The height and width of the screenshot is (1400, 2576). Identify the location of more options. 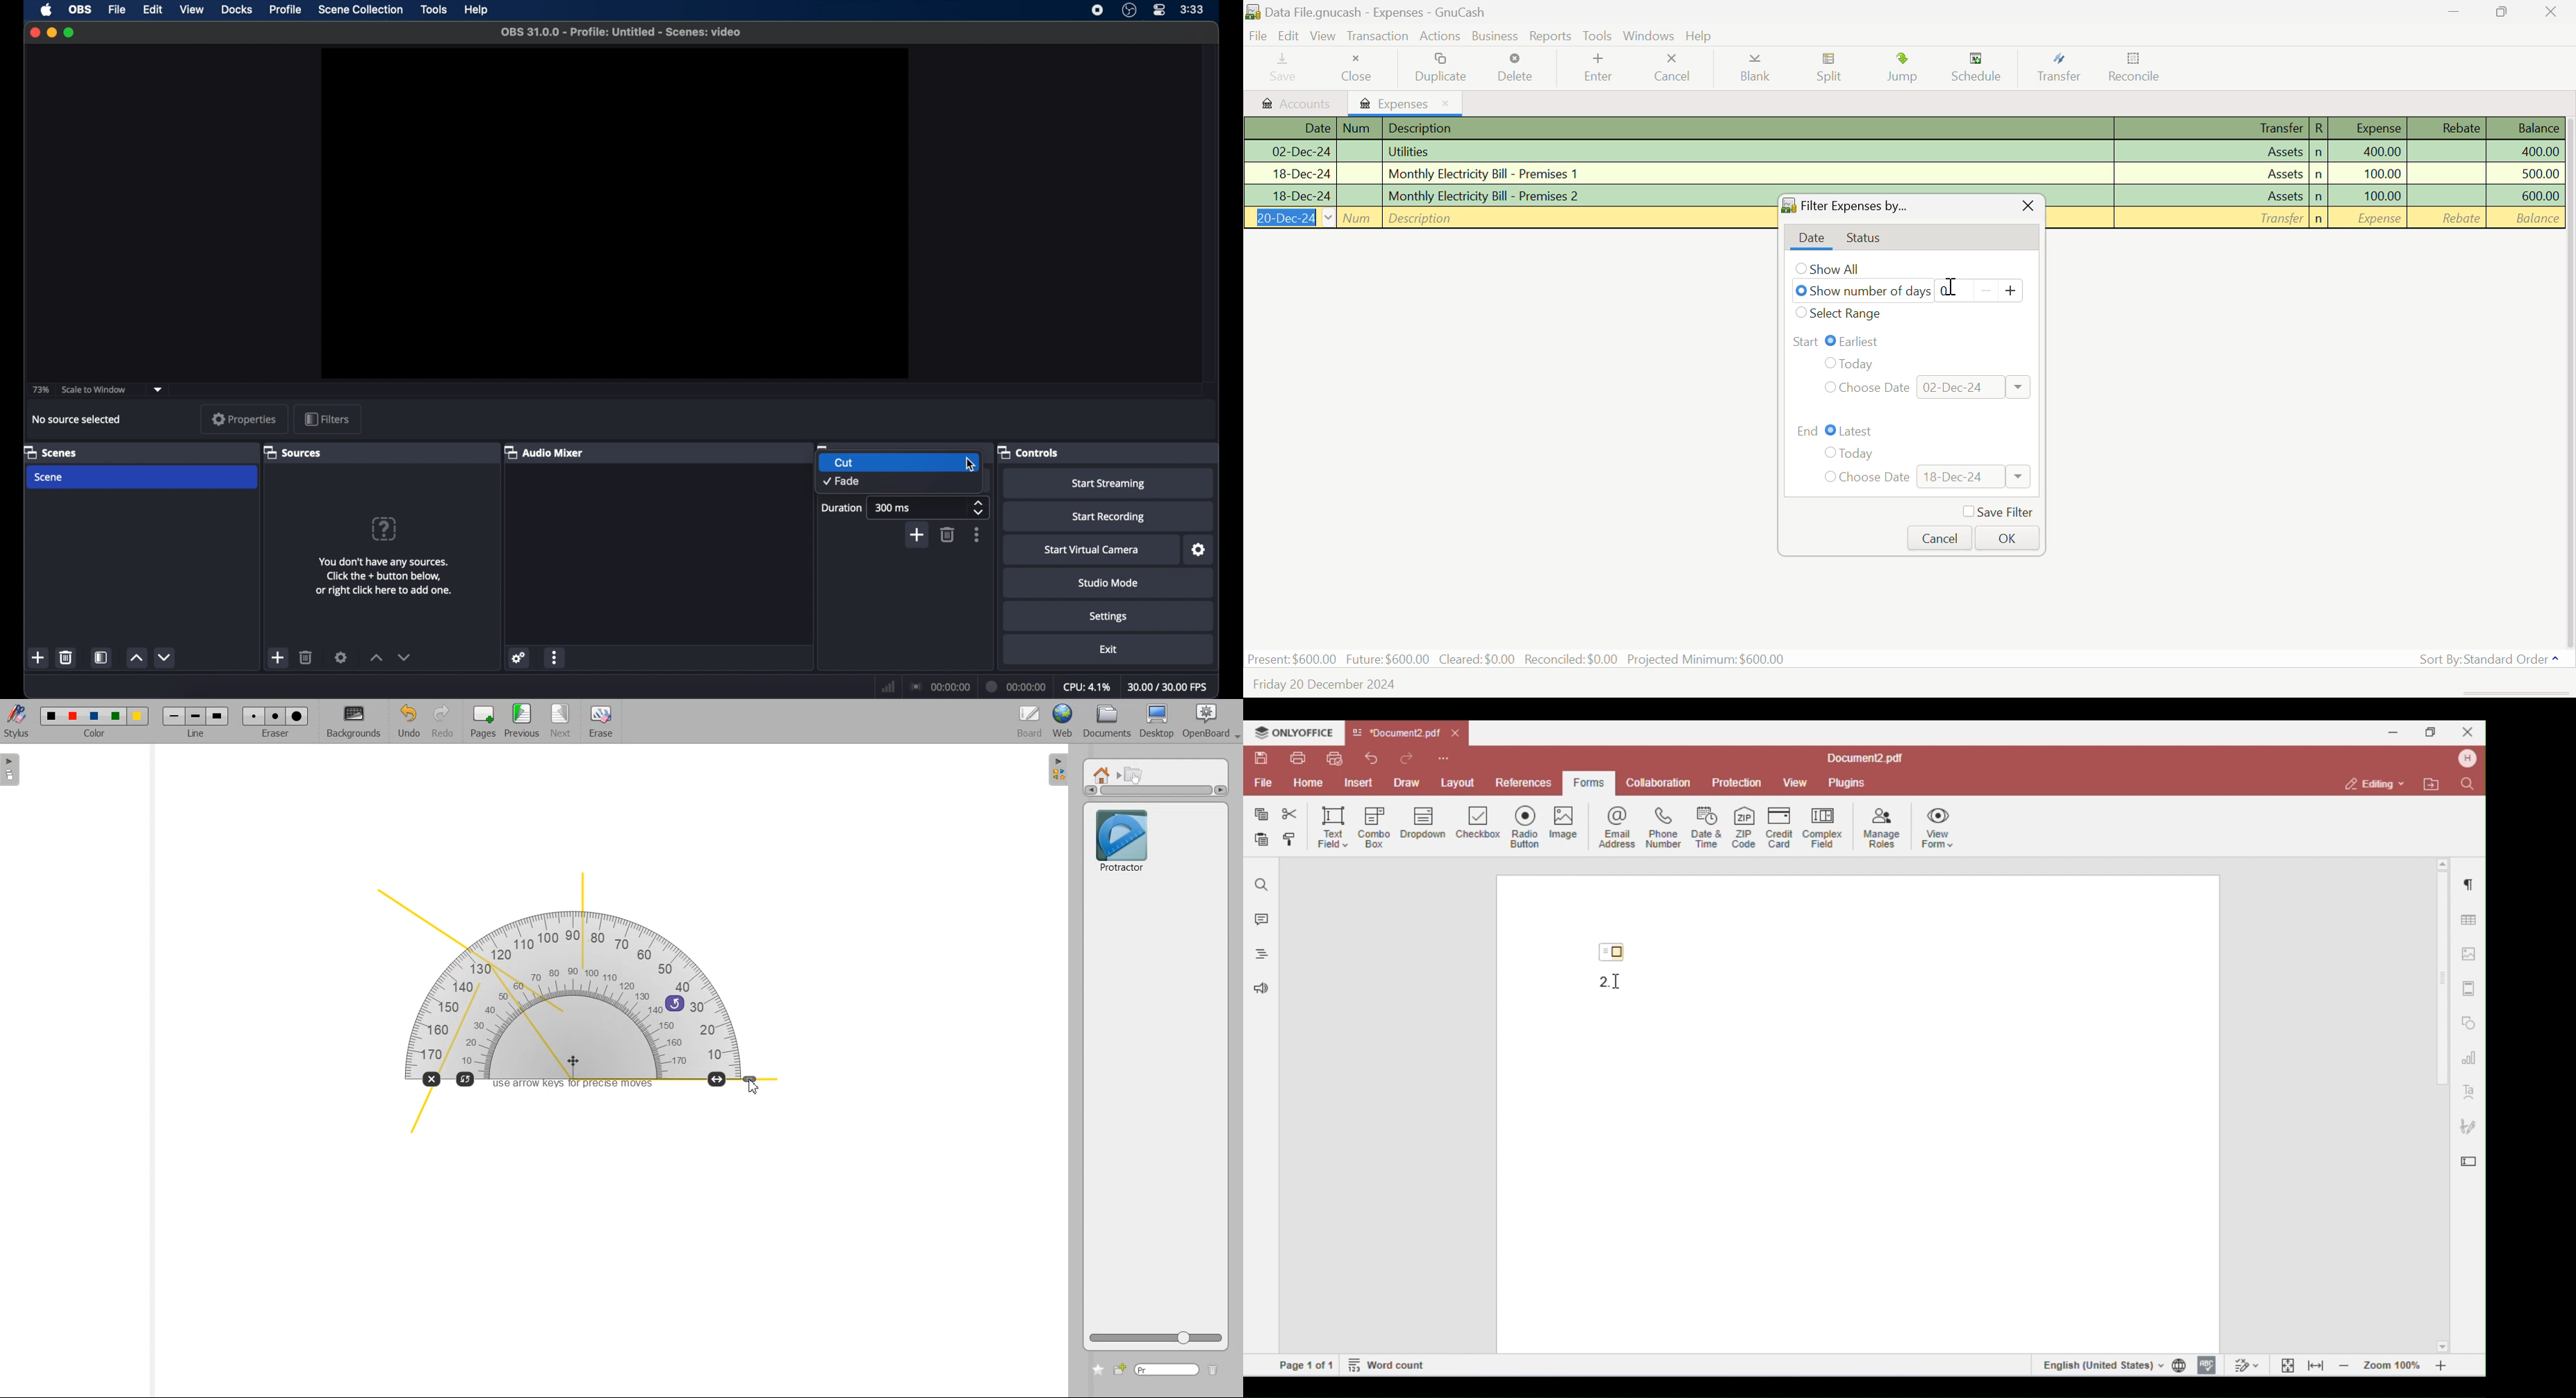
(555, 657).